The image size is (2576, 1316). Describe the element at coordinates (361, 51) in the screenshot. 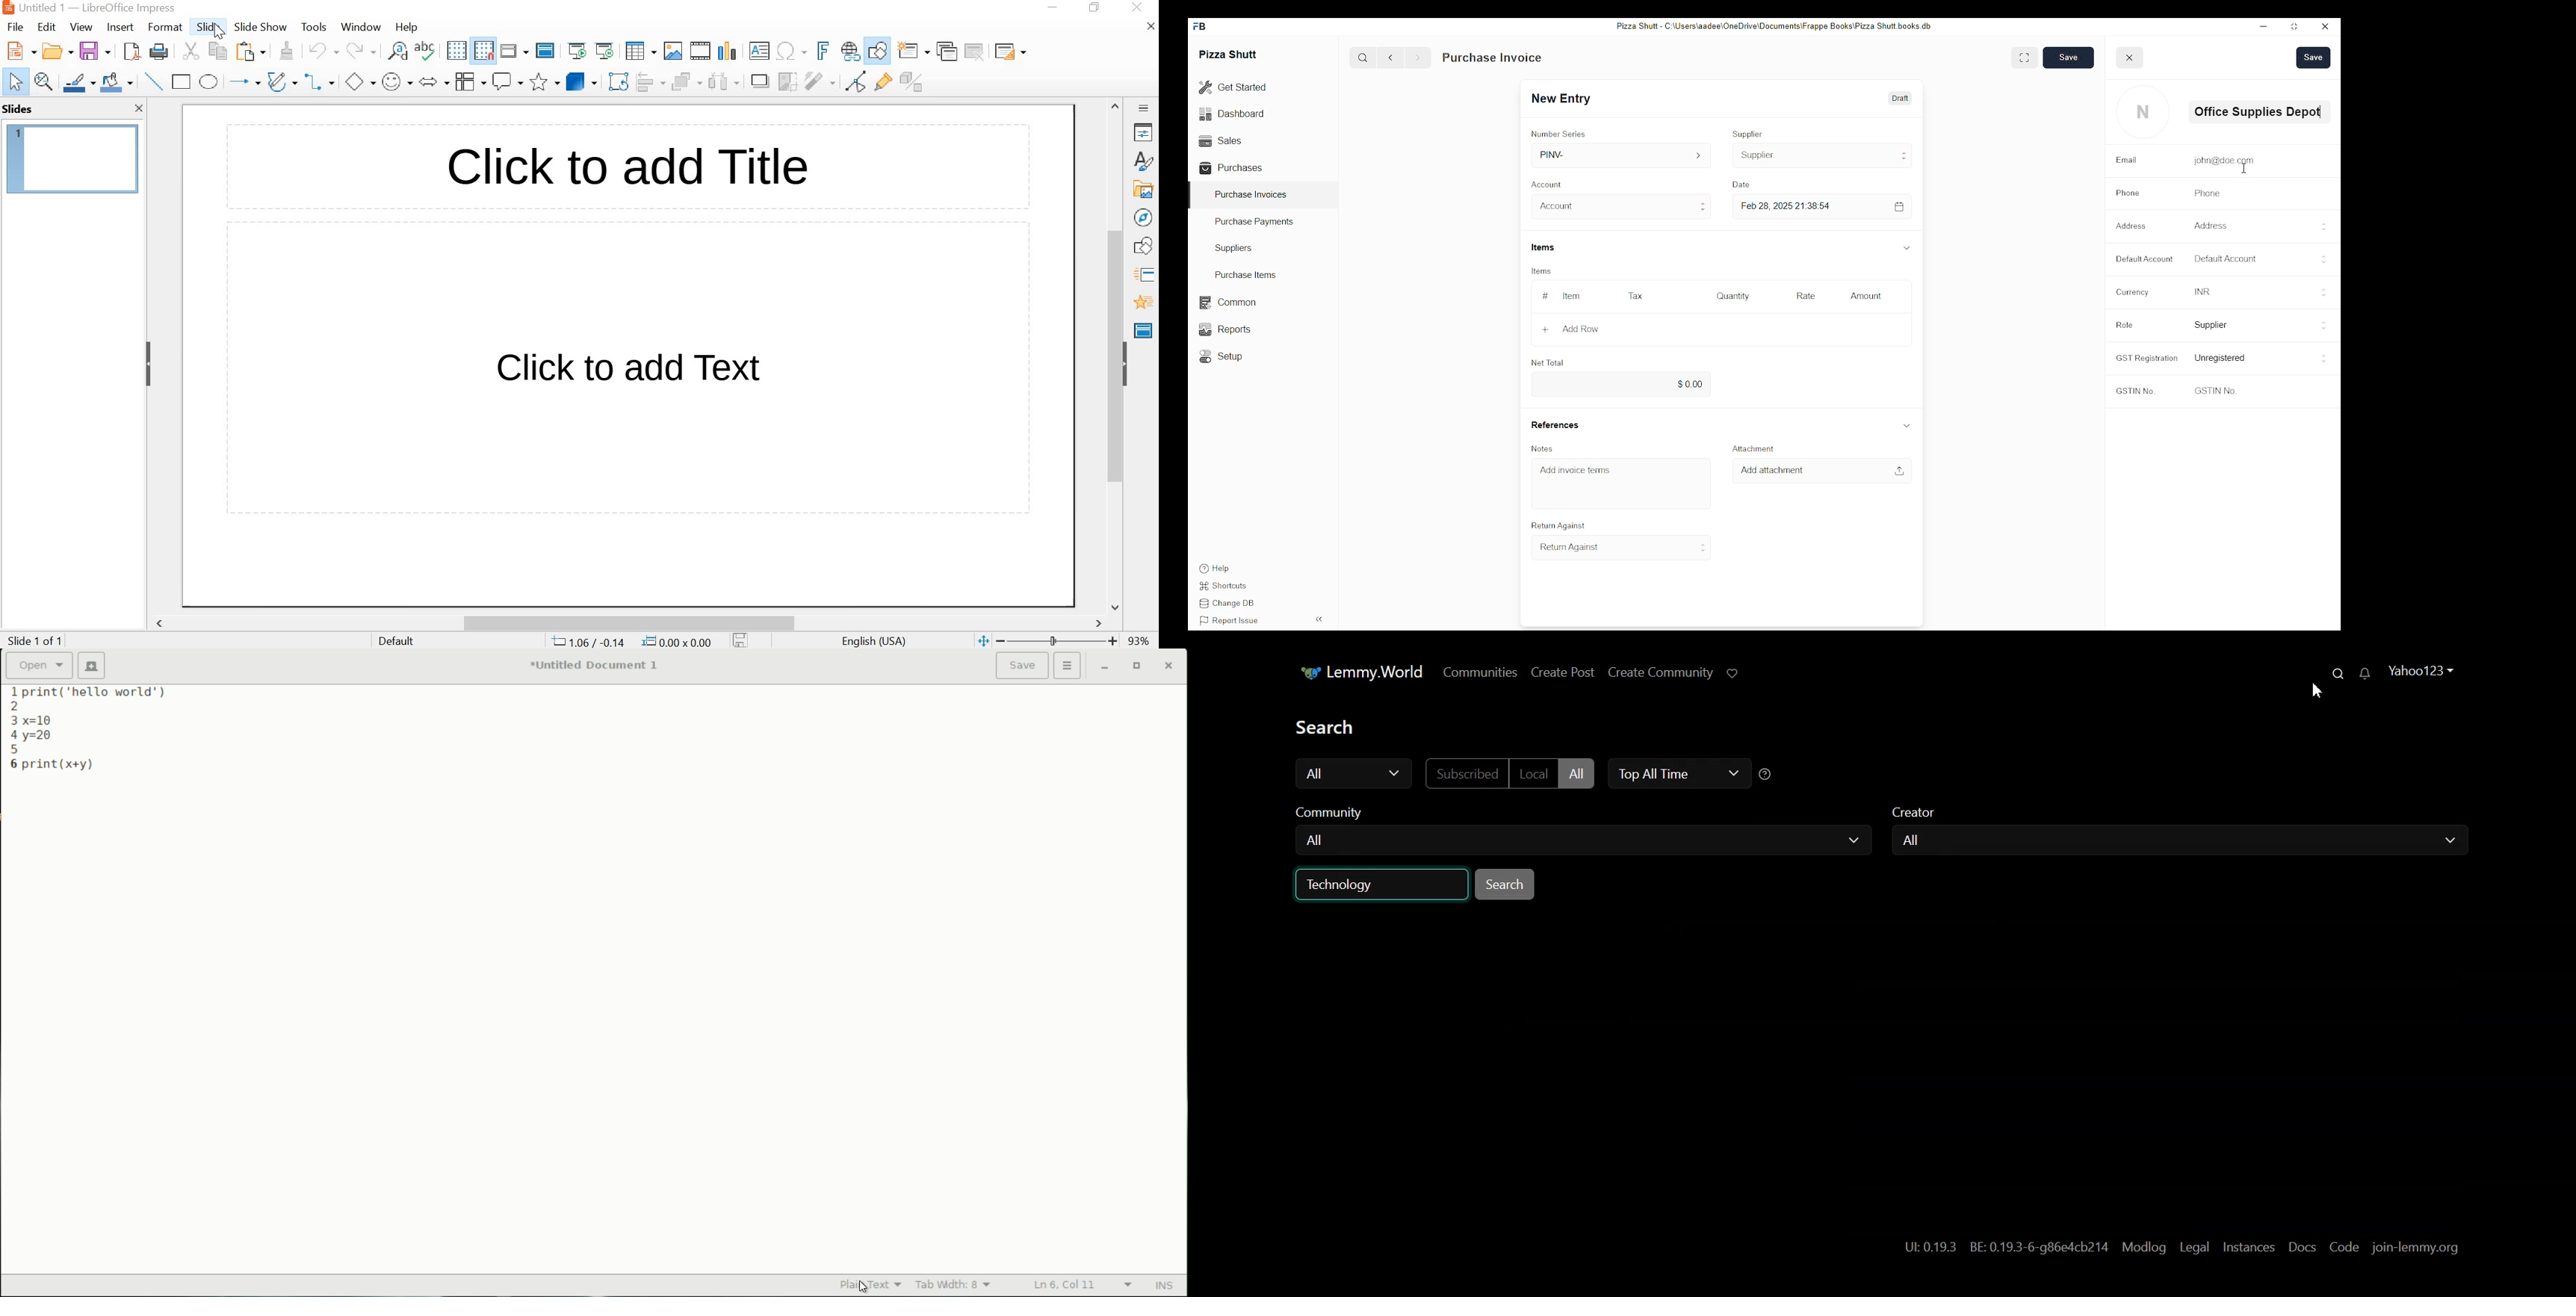

I see `REDO` at that location.